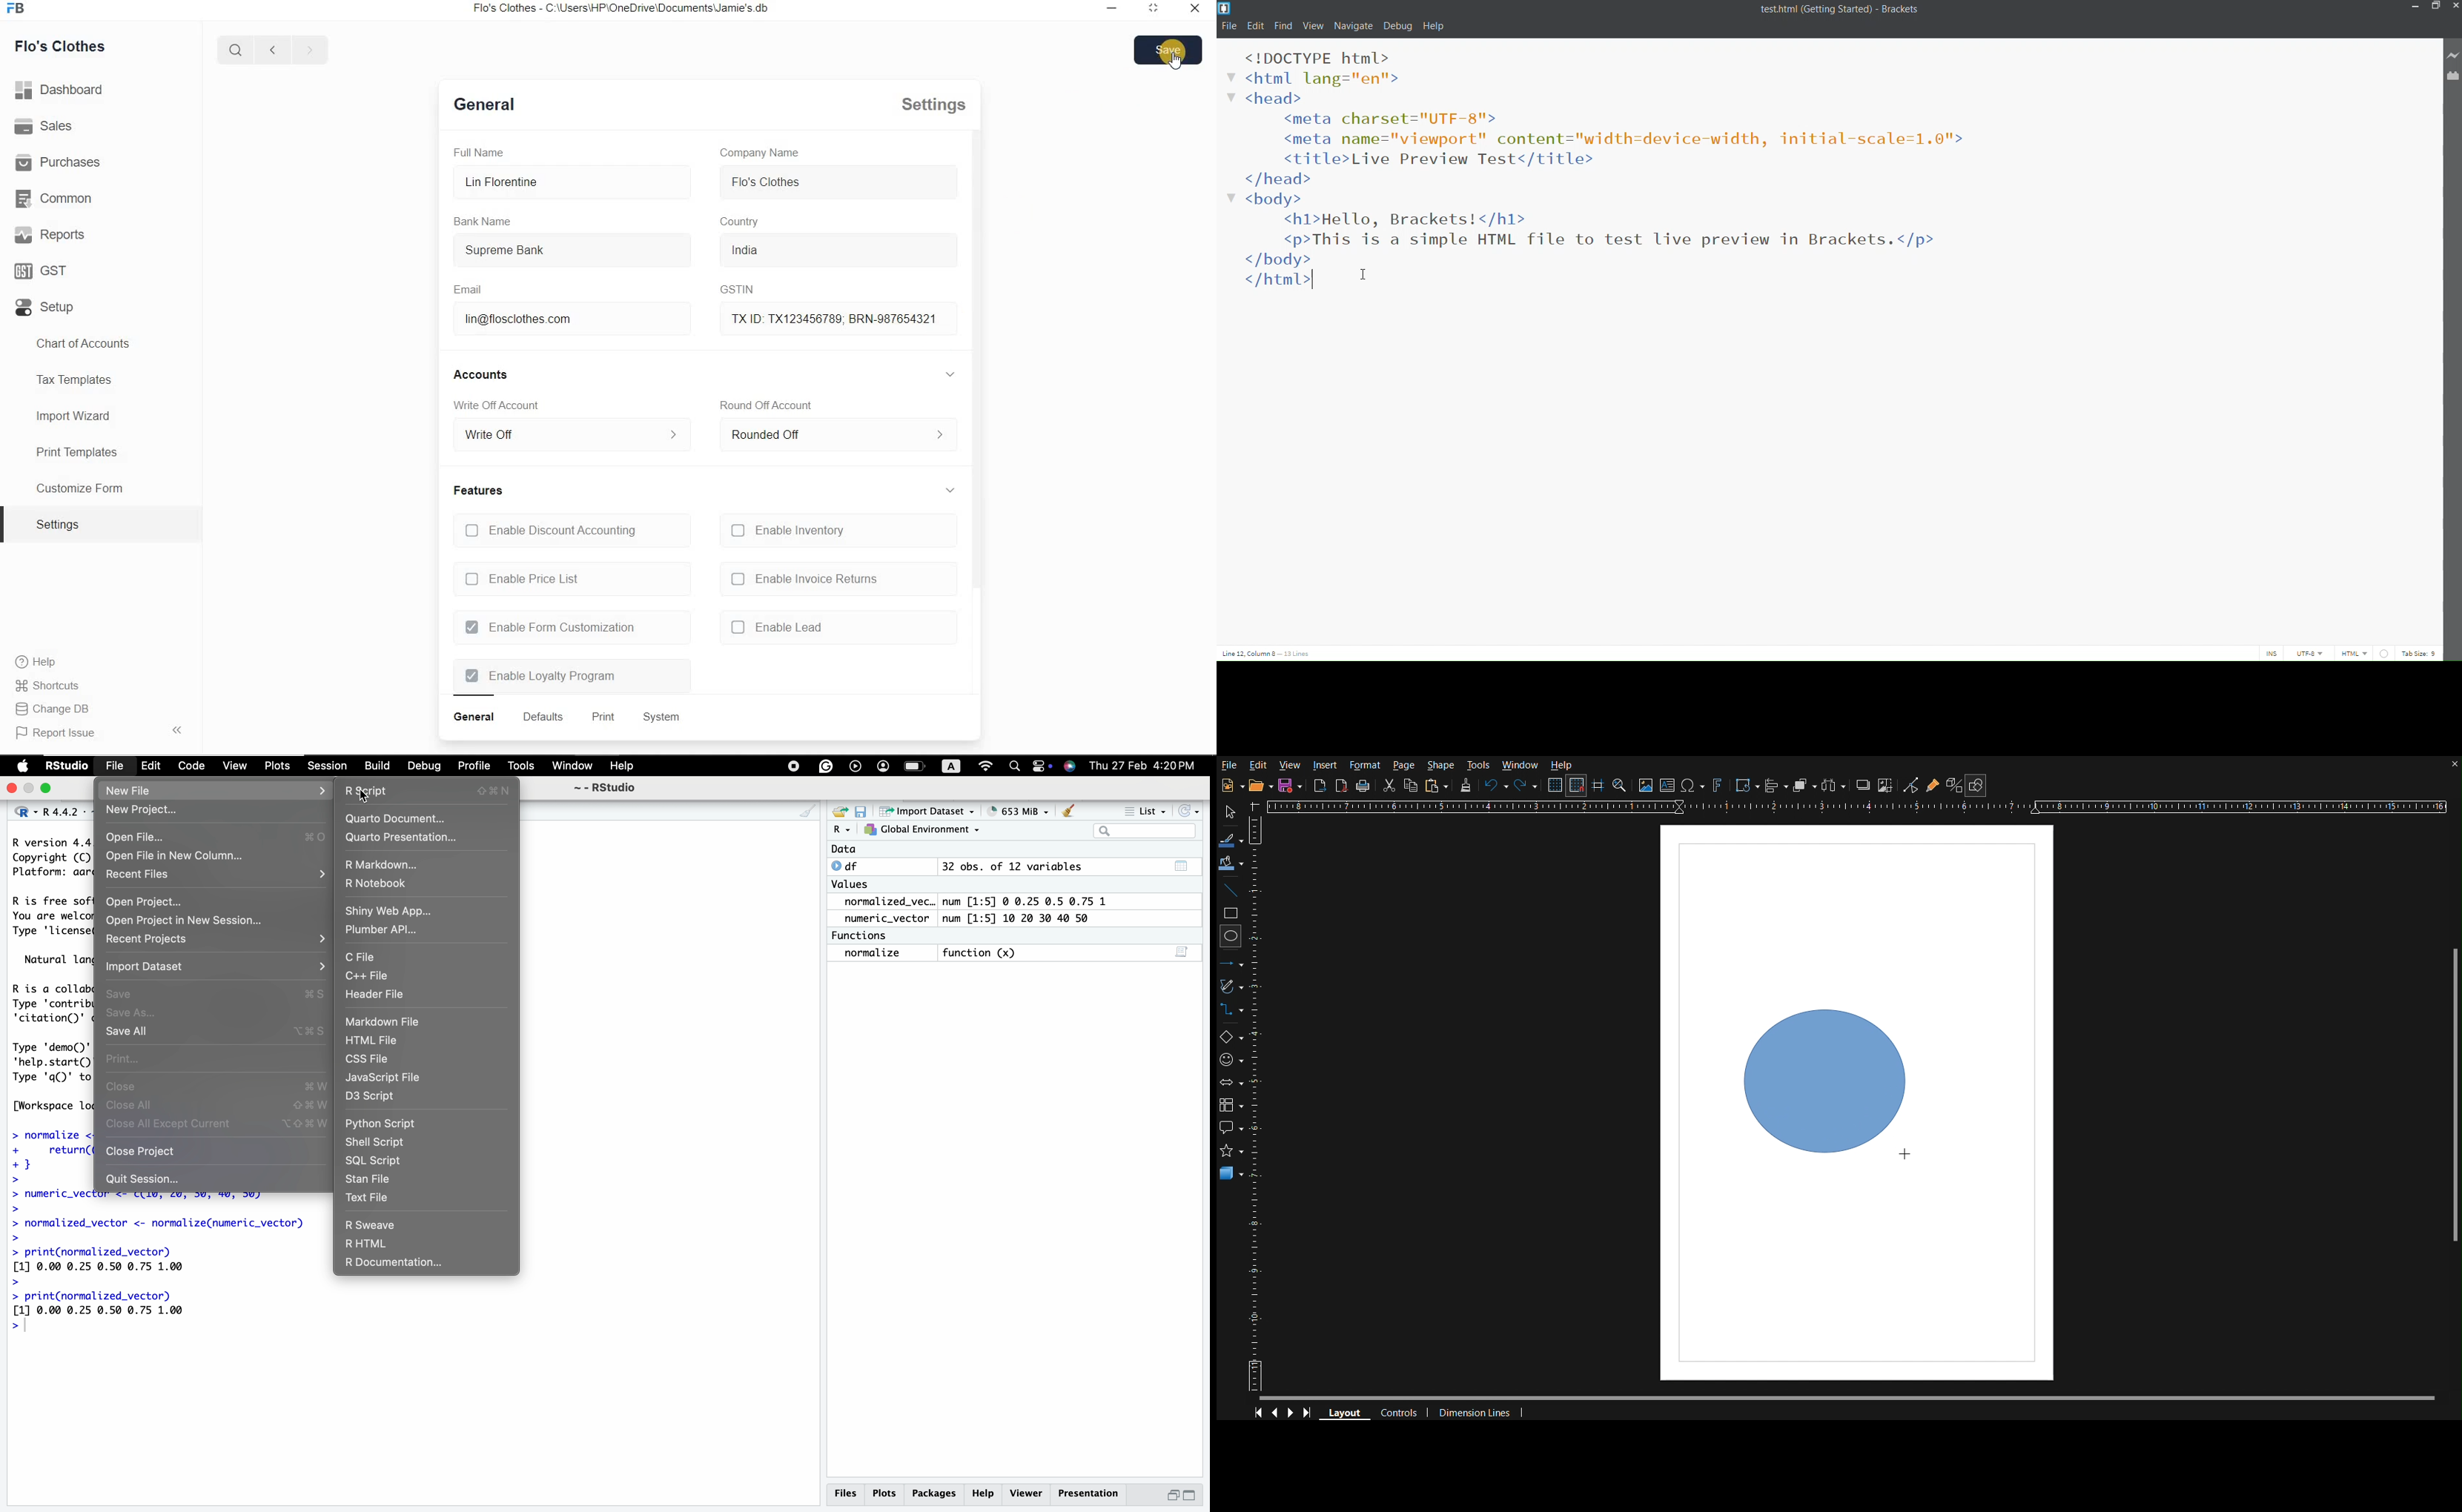 The image size is (2464, 1512). Describe the element at coordinates (928, 106) in the screenshot. I see `settings` at that location.